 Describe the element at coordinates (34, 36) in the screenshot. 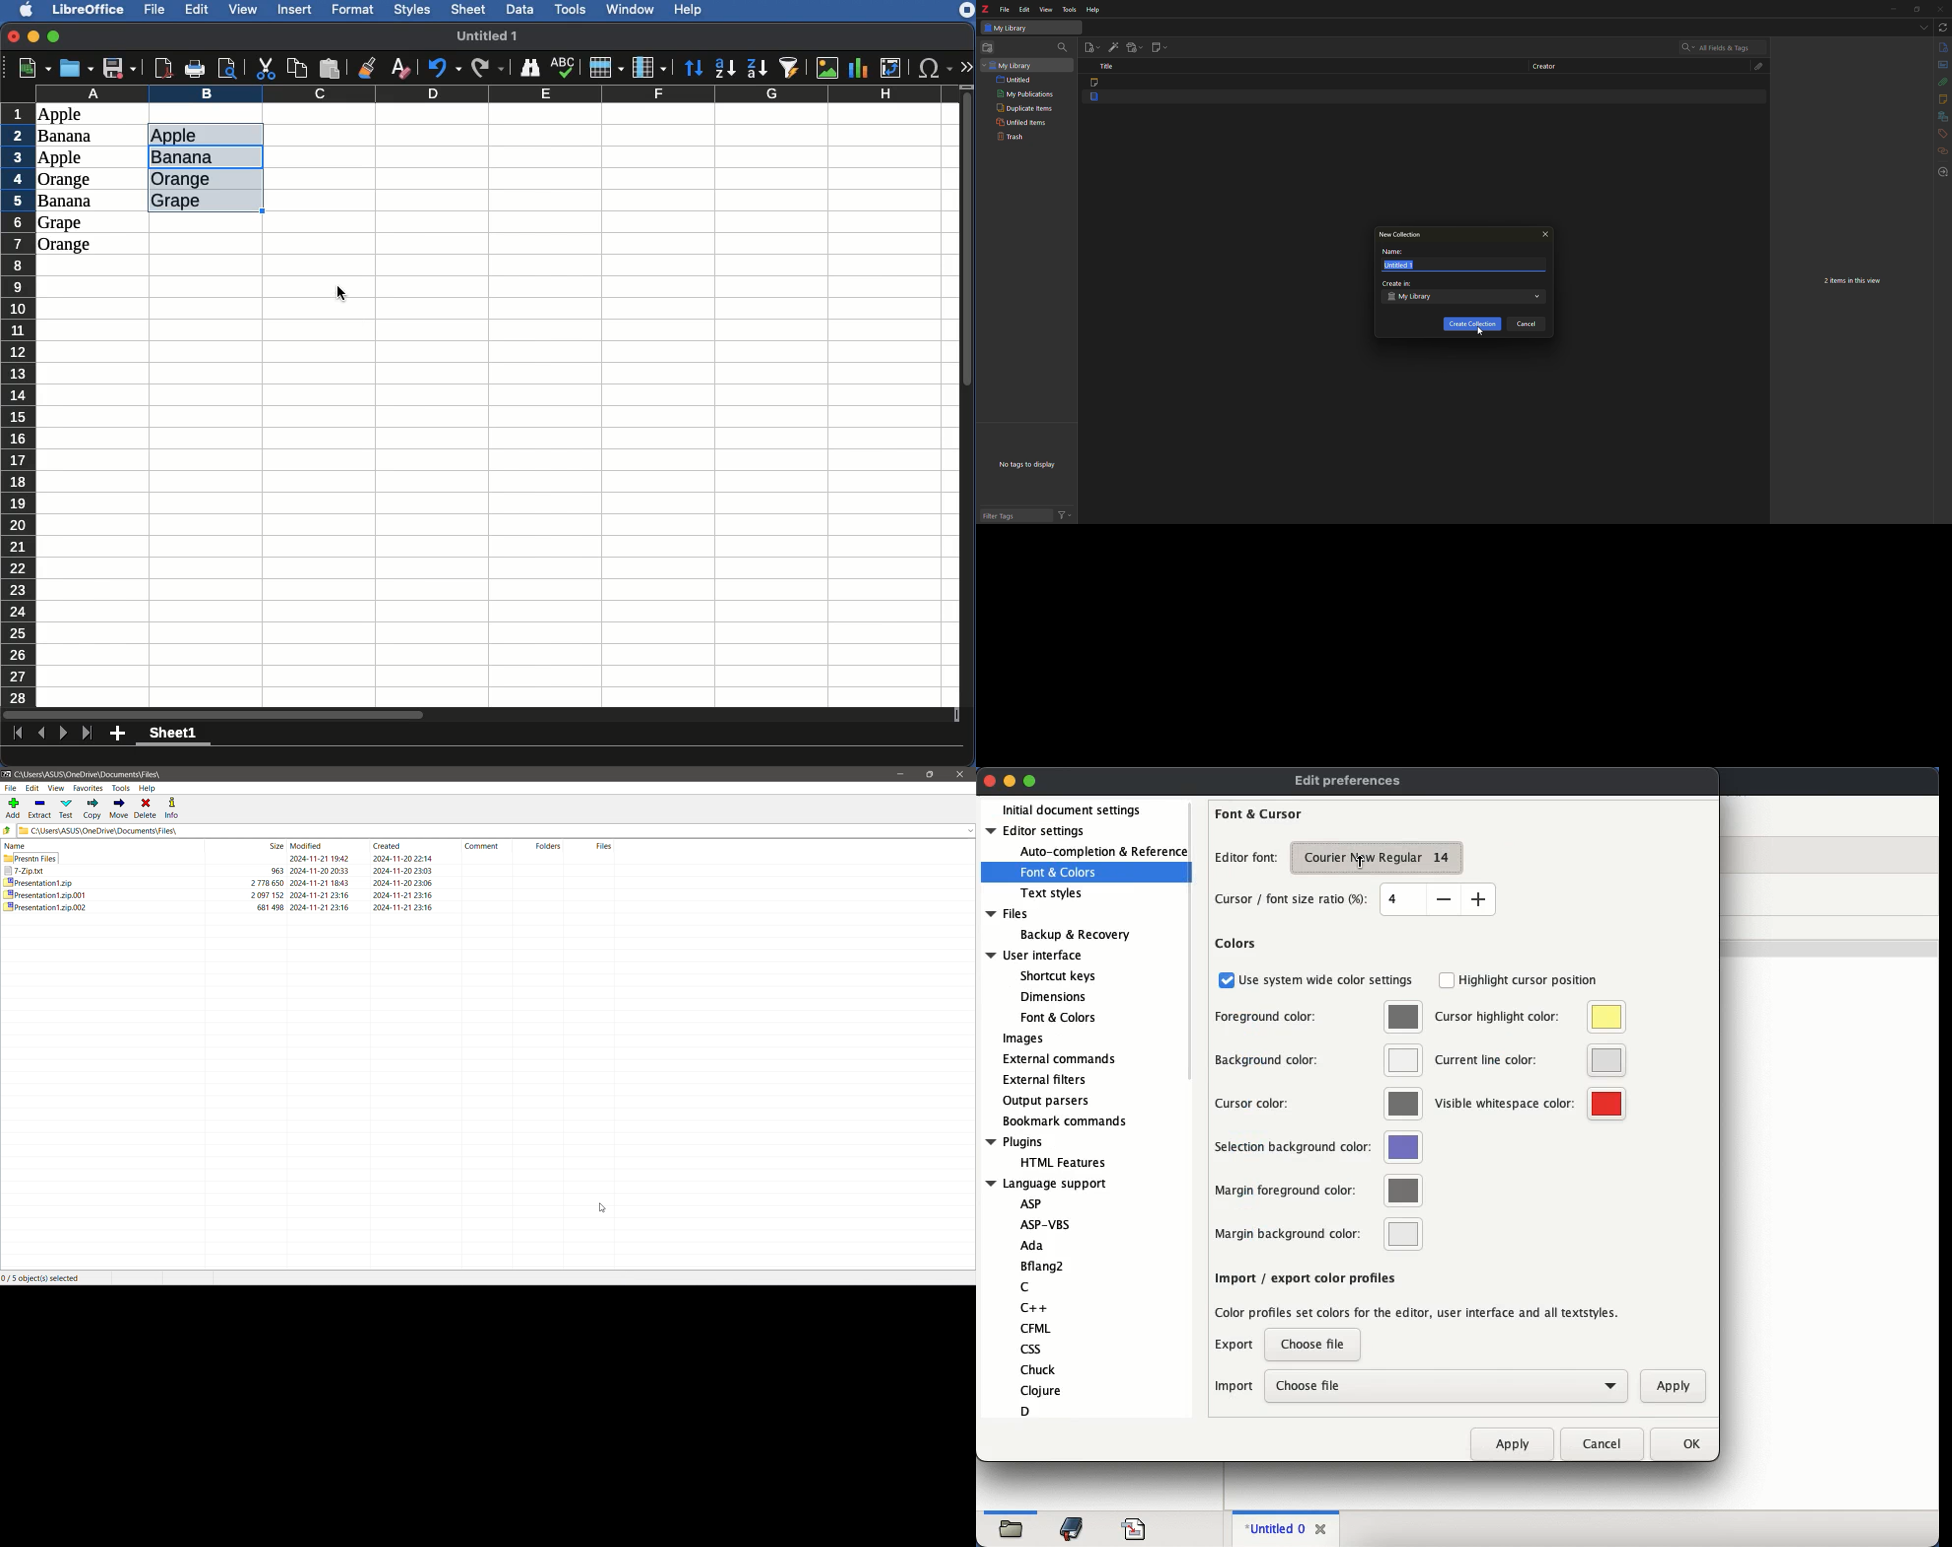

I see `Minimize` at that location.